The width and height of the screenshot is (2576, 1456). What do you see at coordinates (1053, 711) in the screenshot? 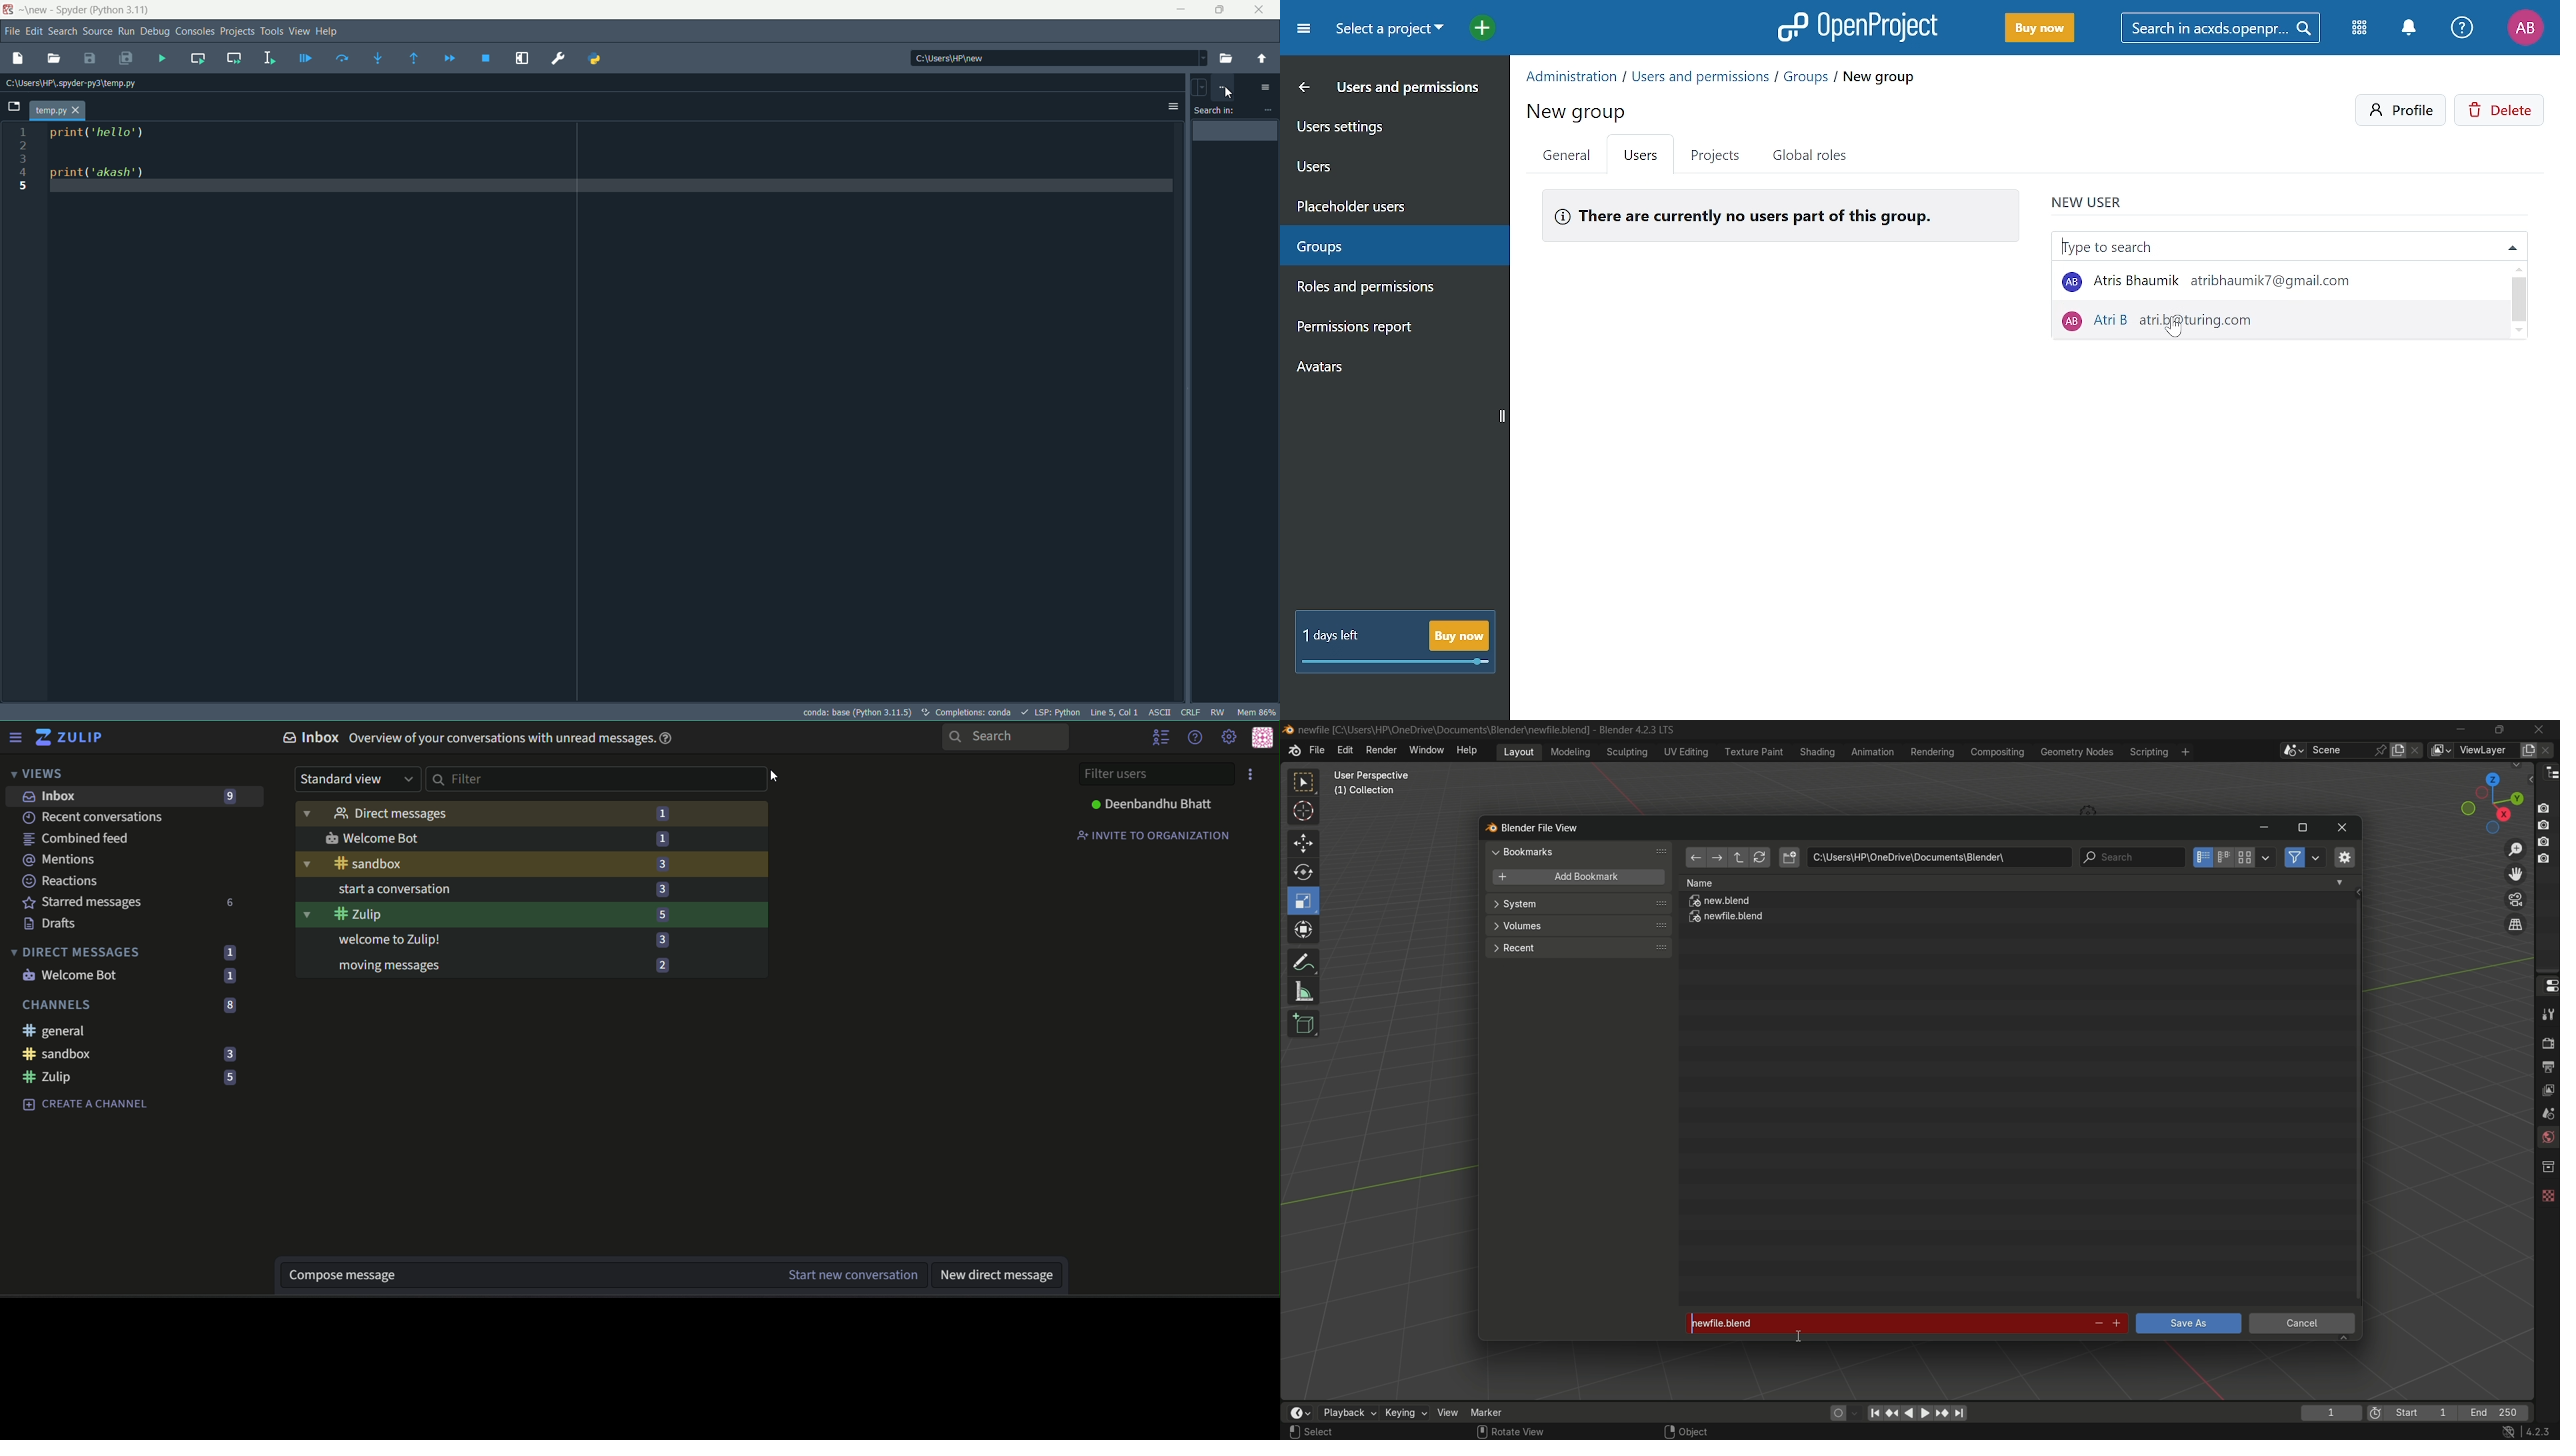
I see `LSP: Python` at bounding box center [1053, 711].